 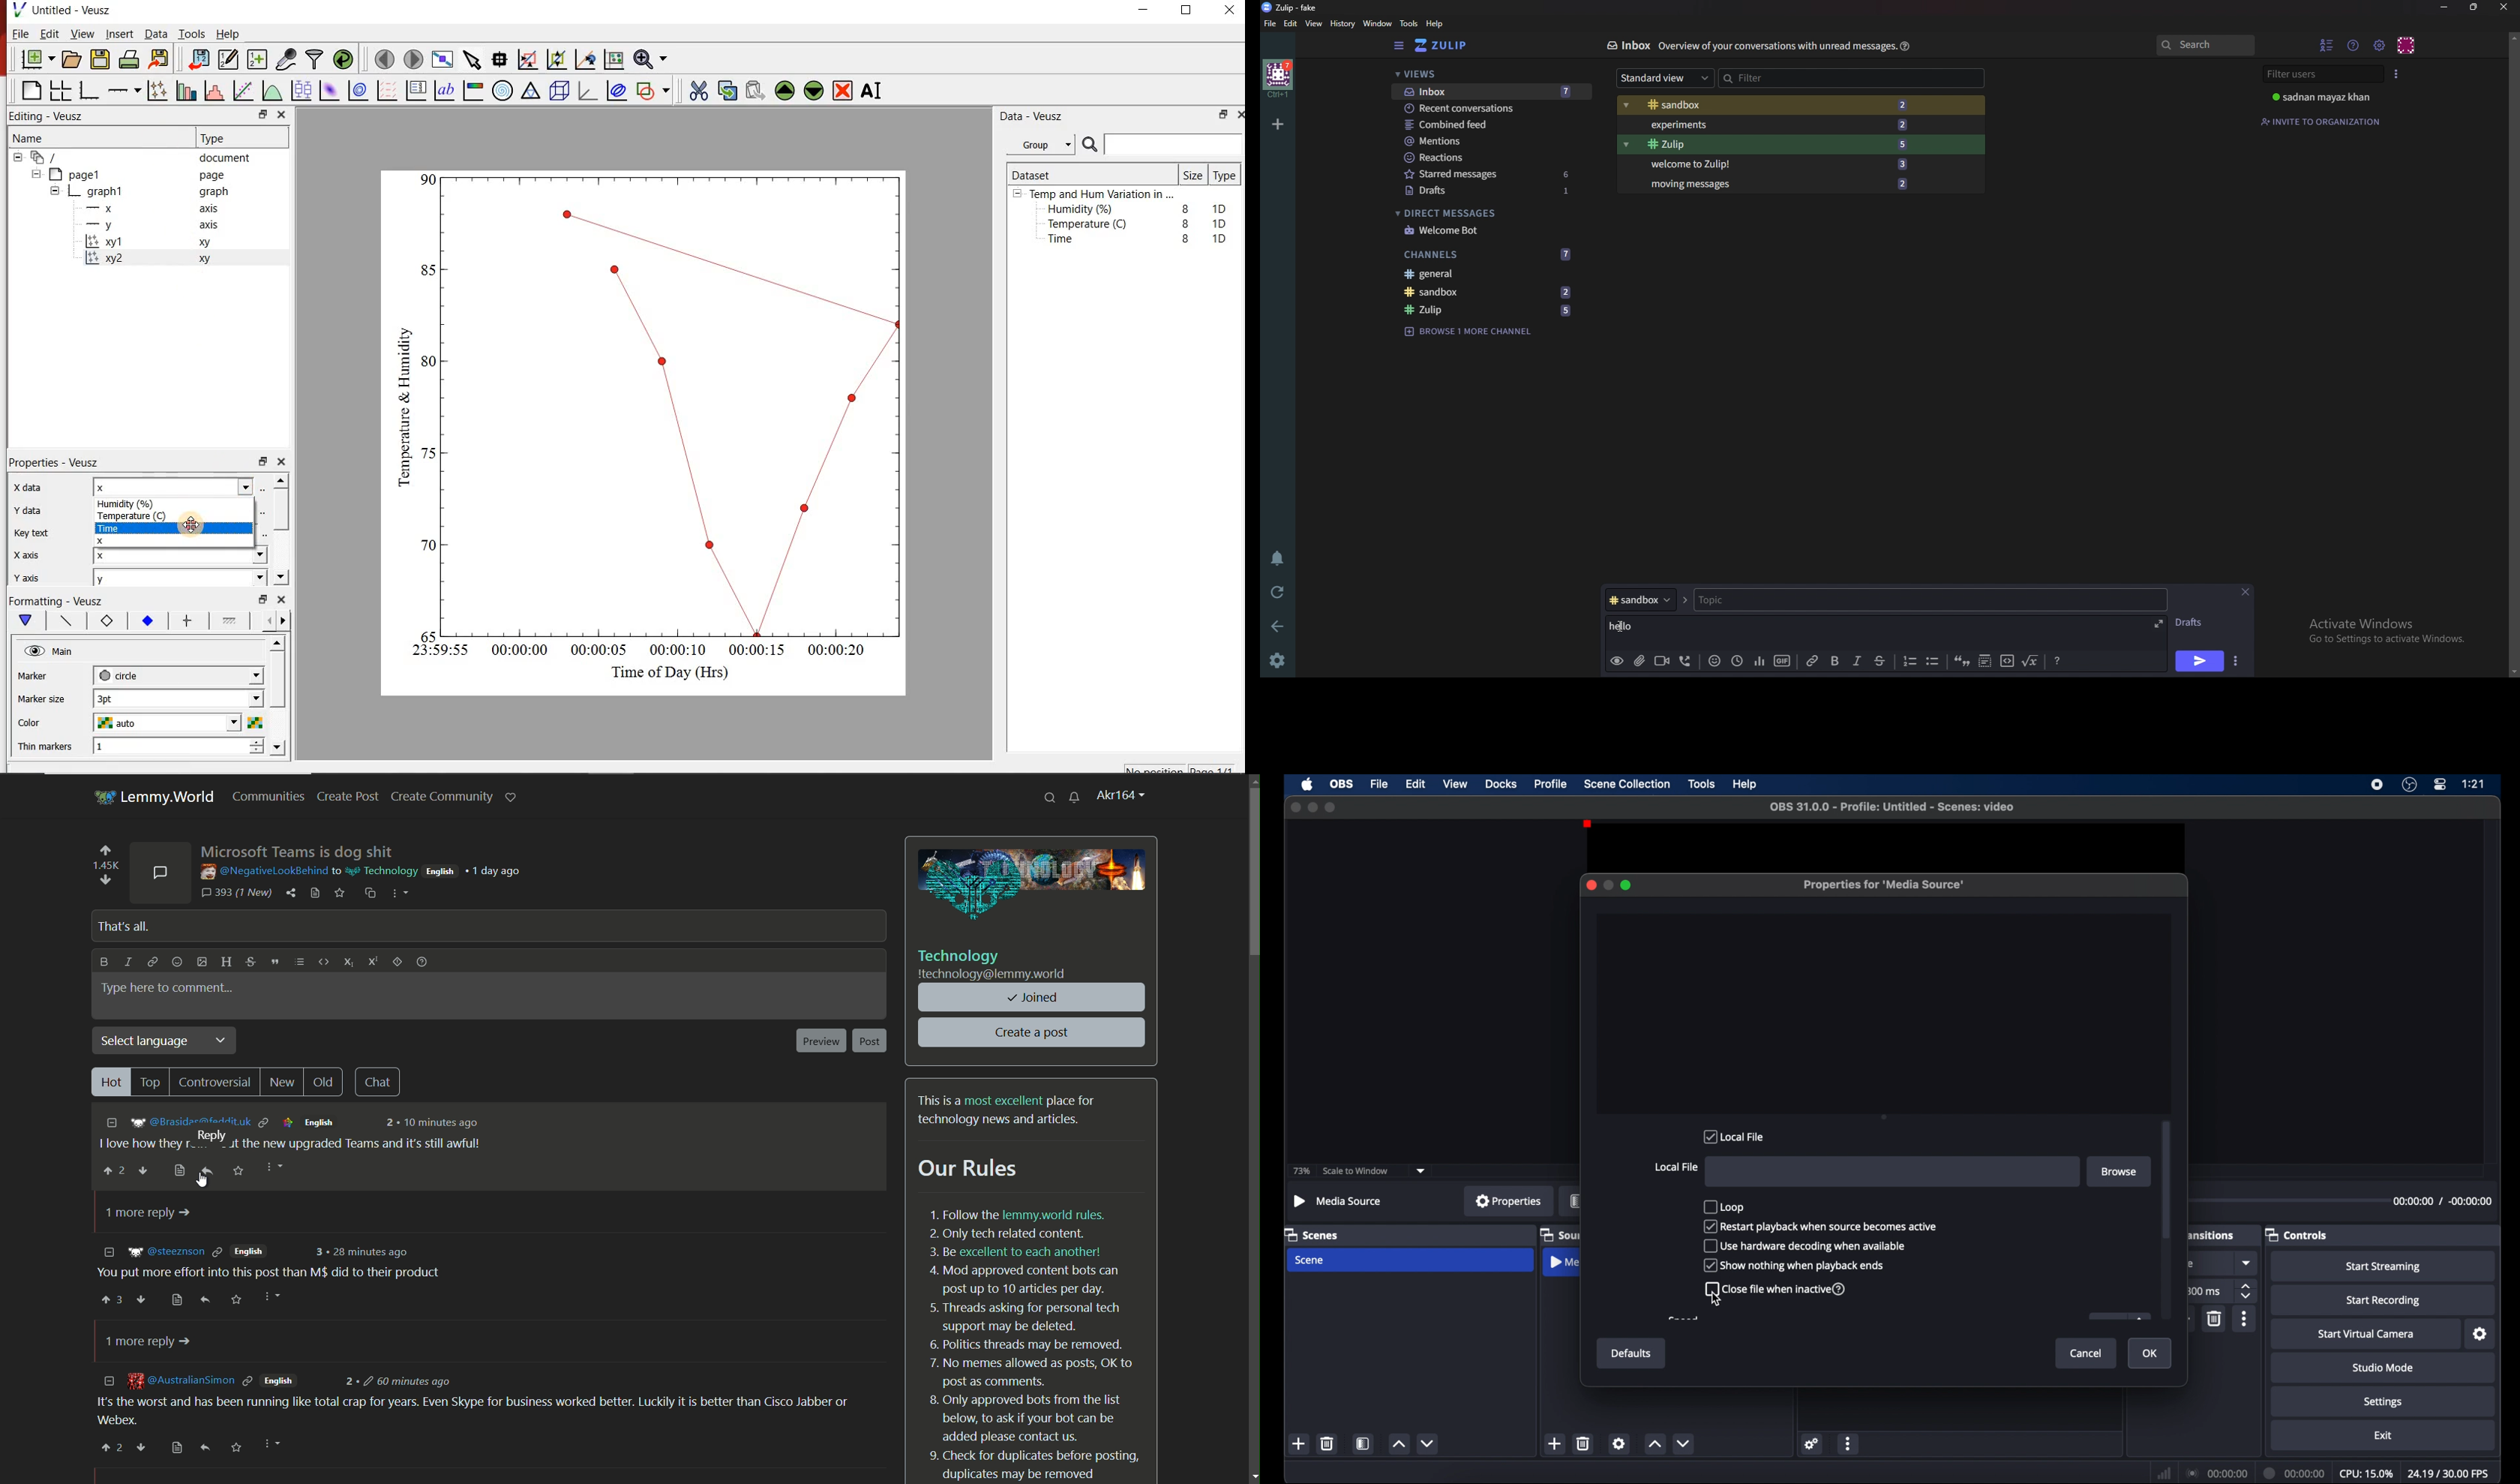 I want to click on unread messages, so click(x=1075, y=797).